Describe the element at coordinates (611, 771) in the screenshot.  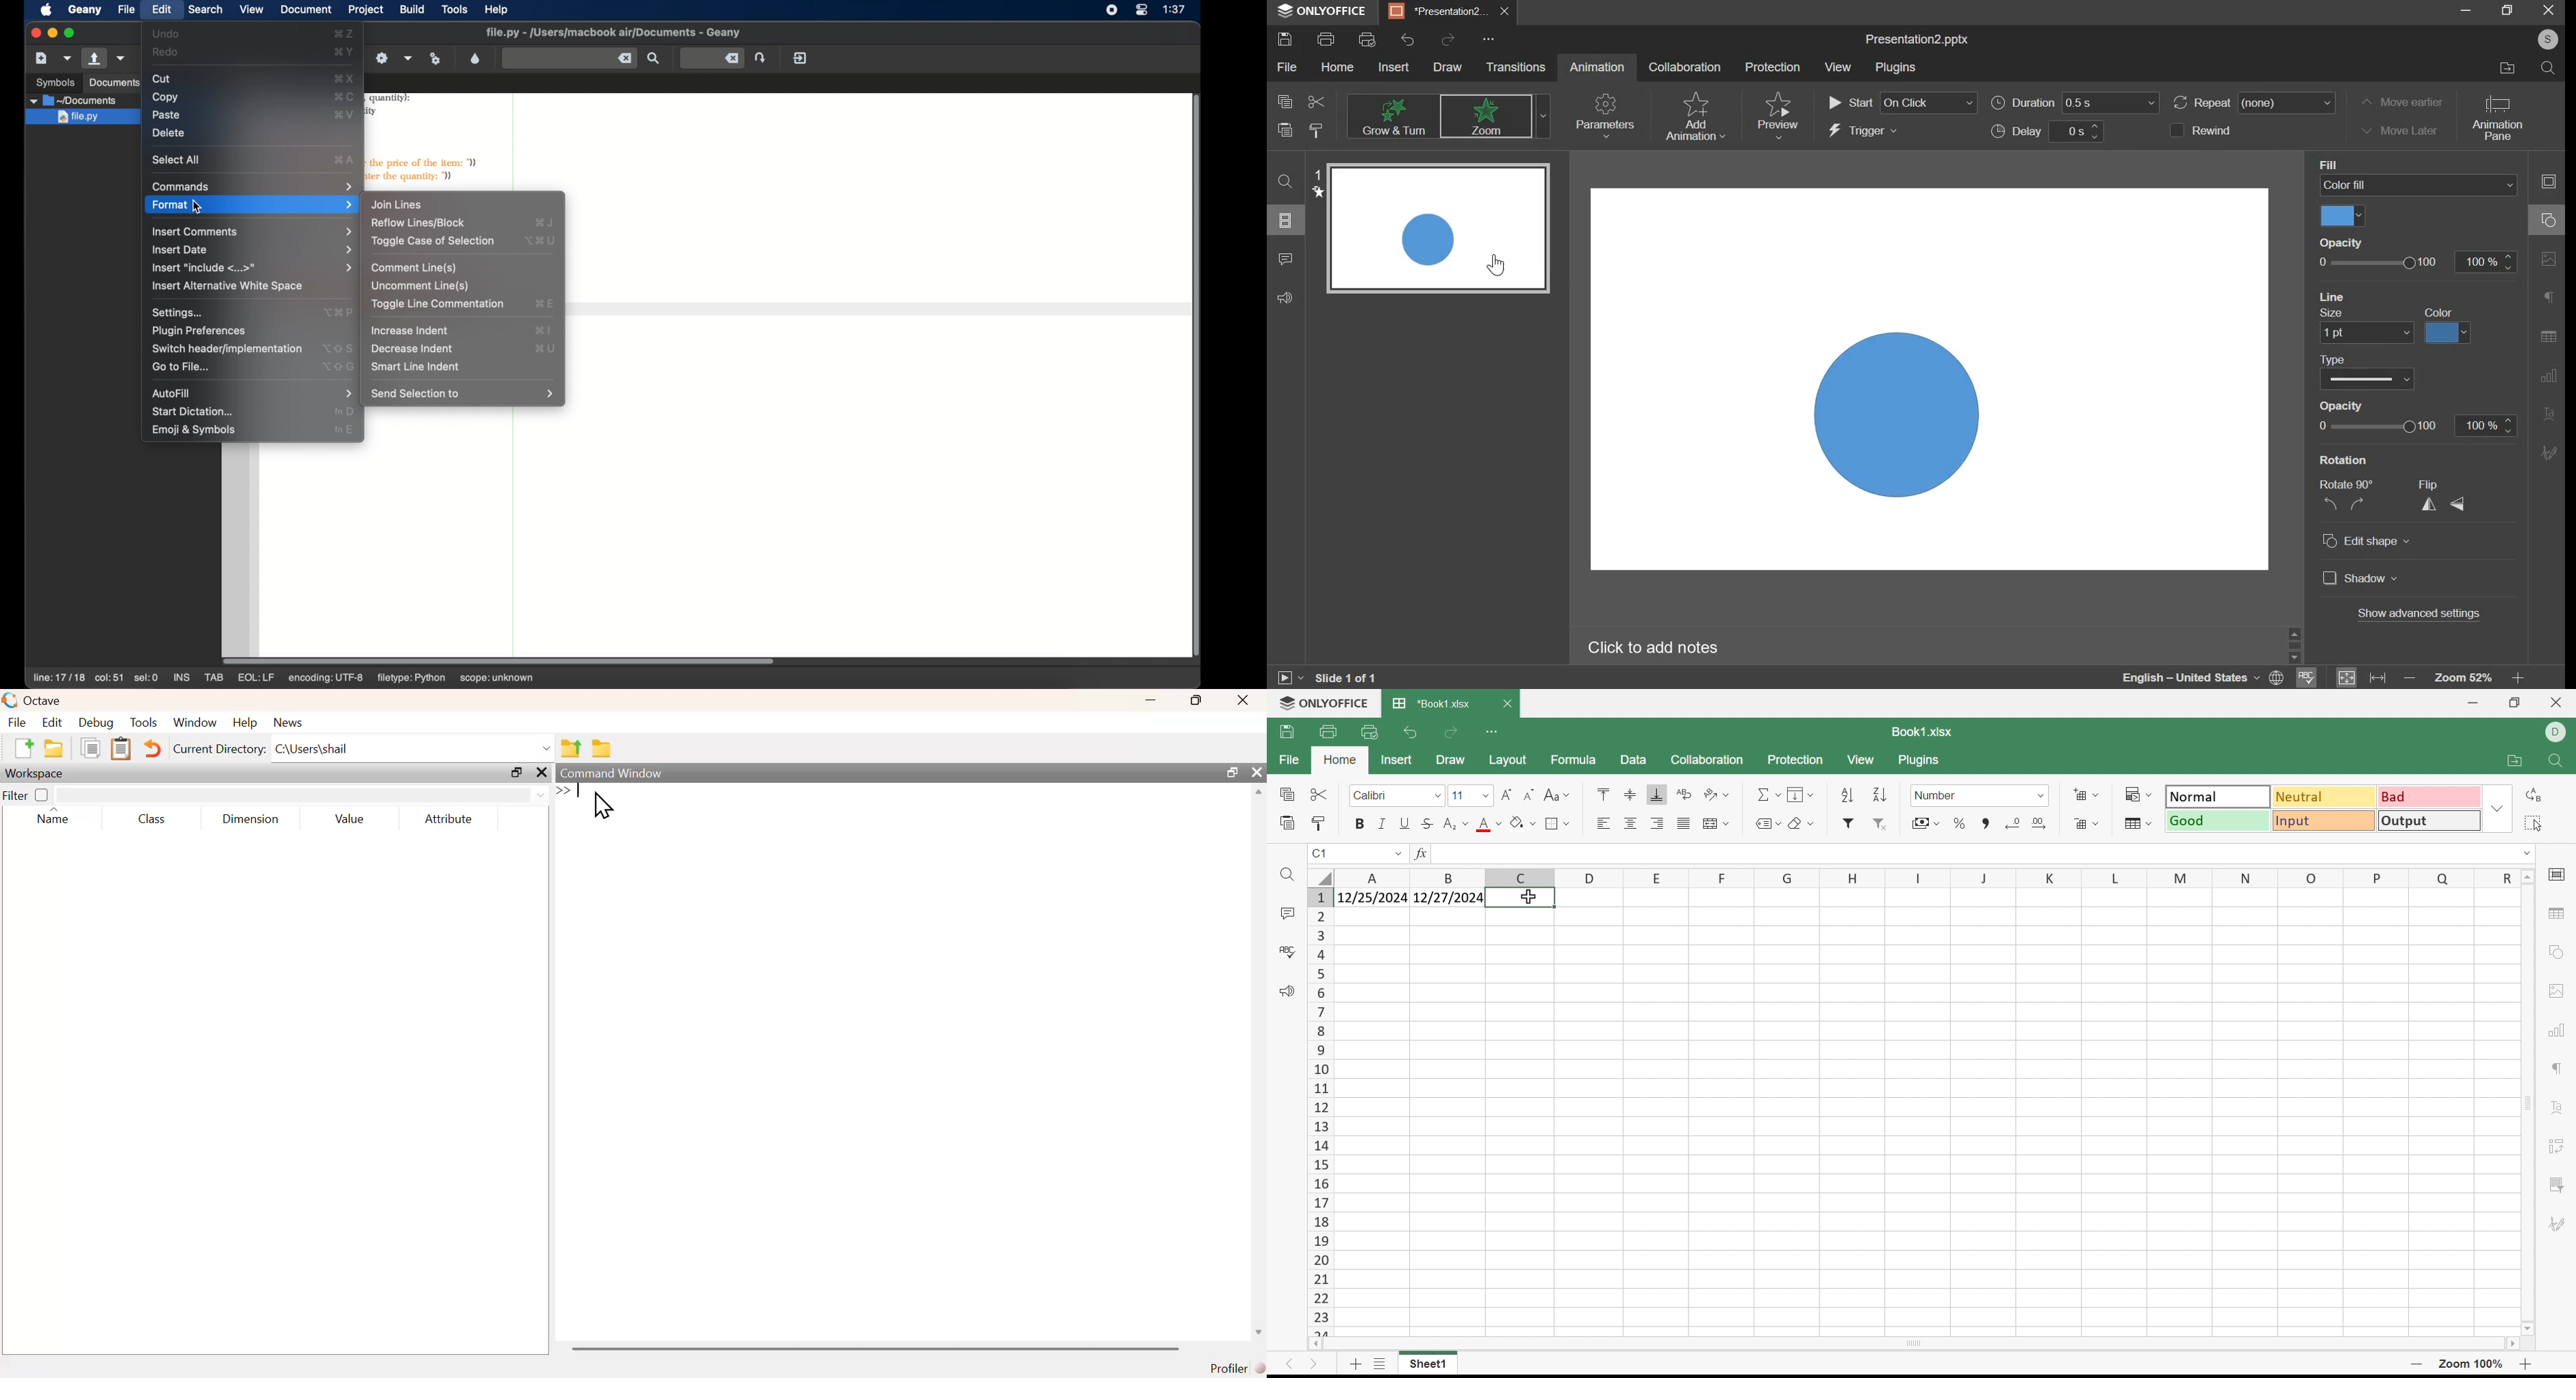
I see `command window` at that location.